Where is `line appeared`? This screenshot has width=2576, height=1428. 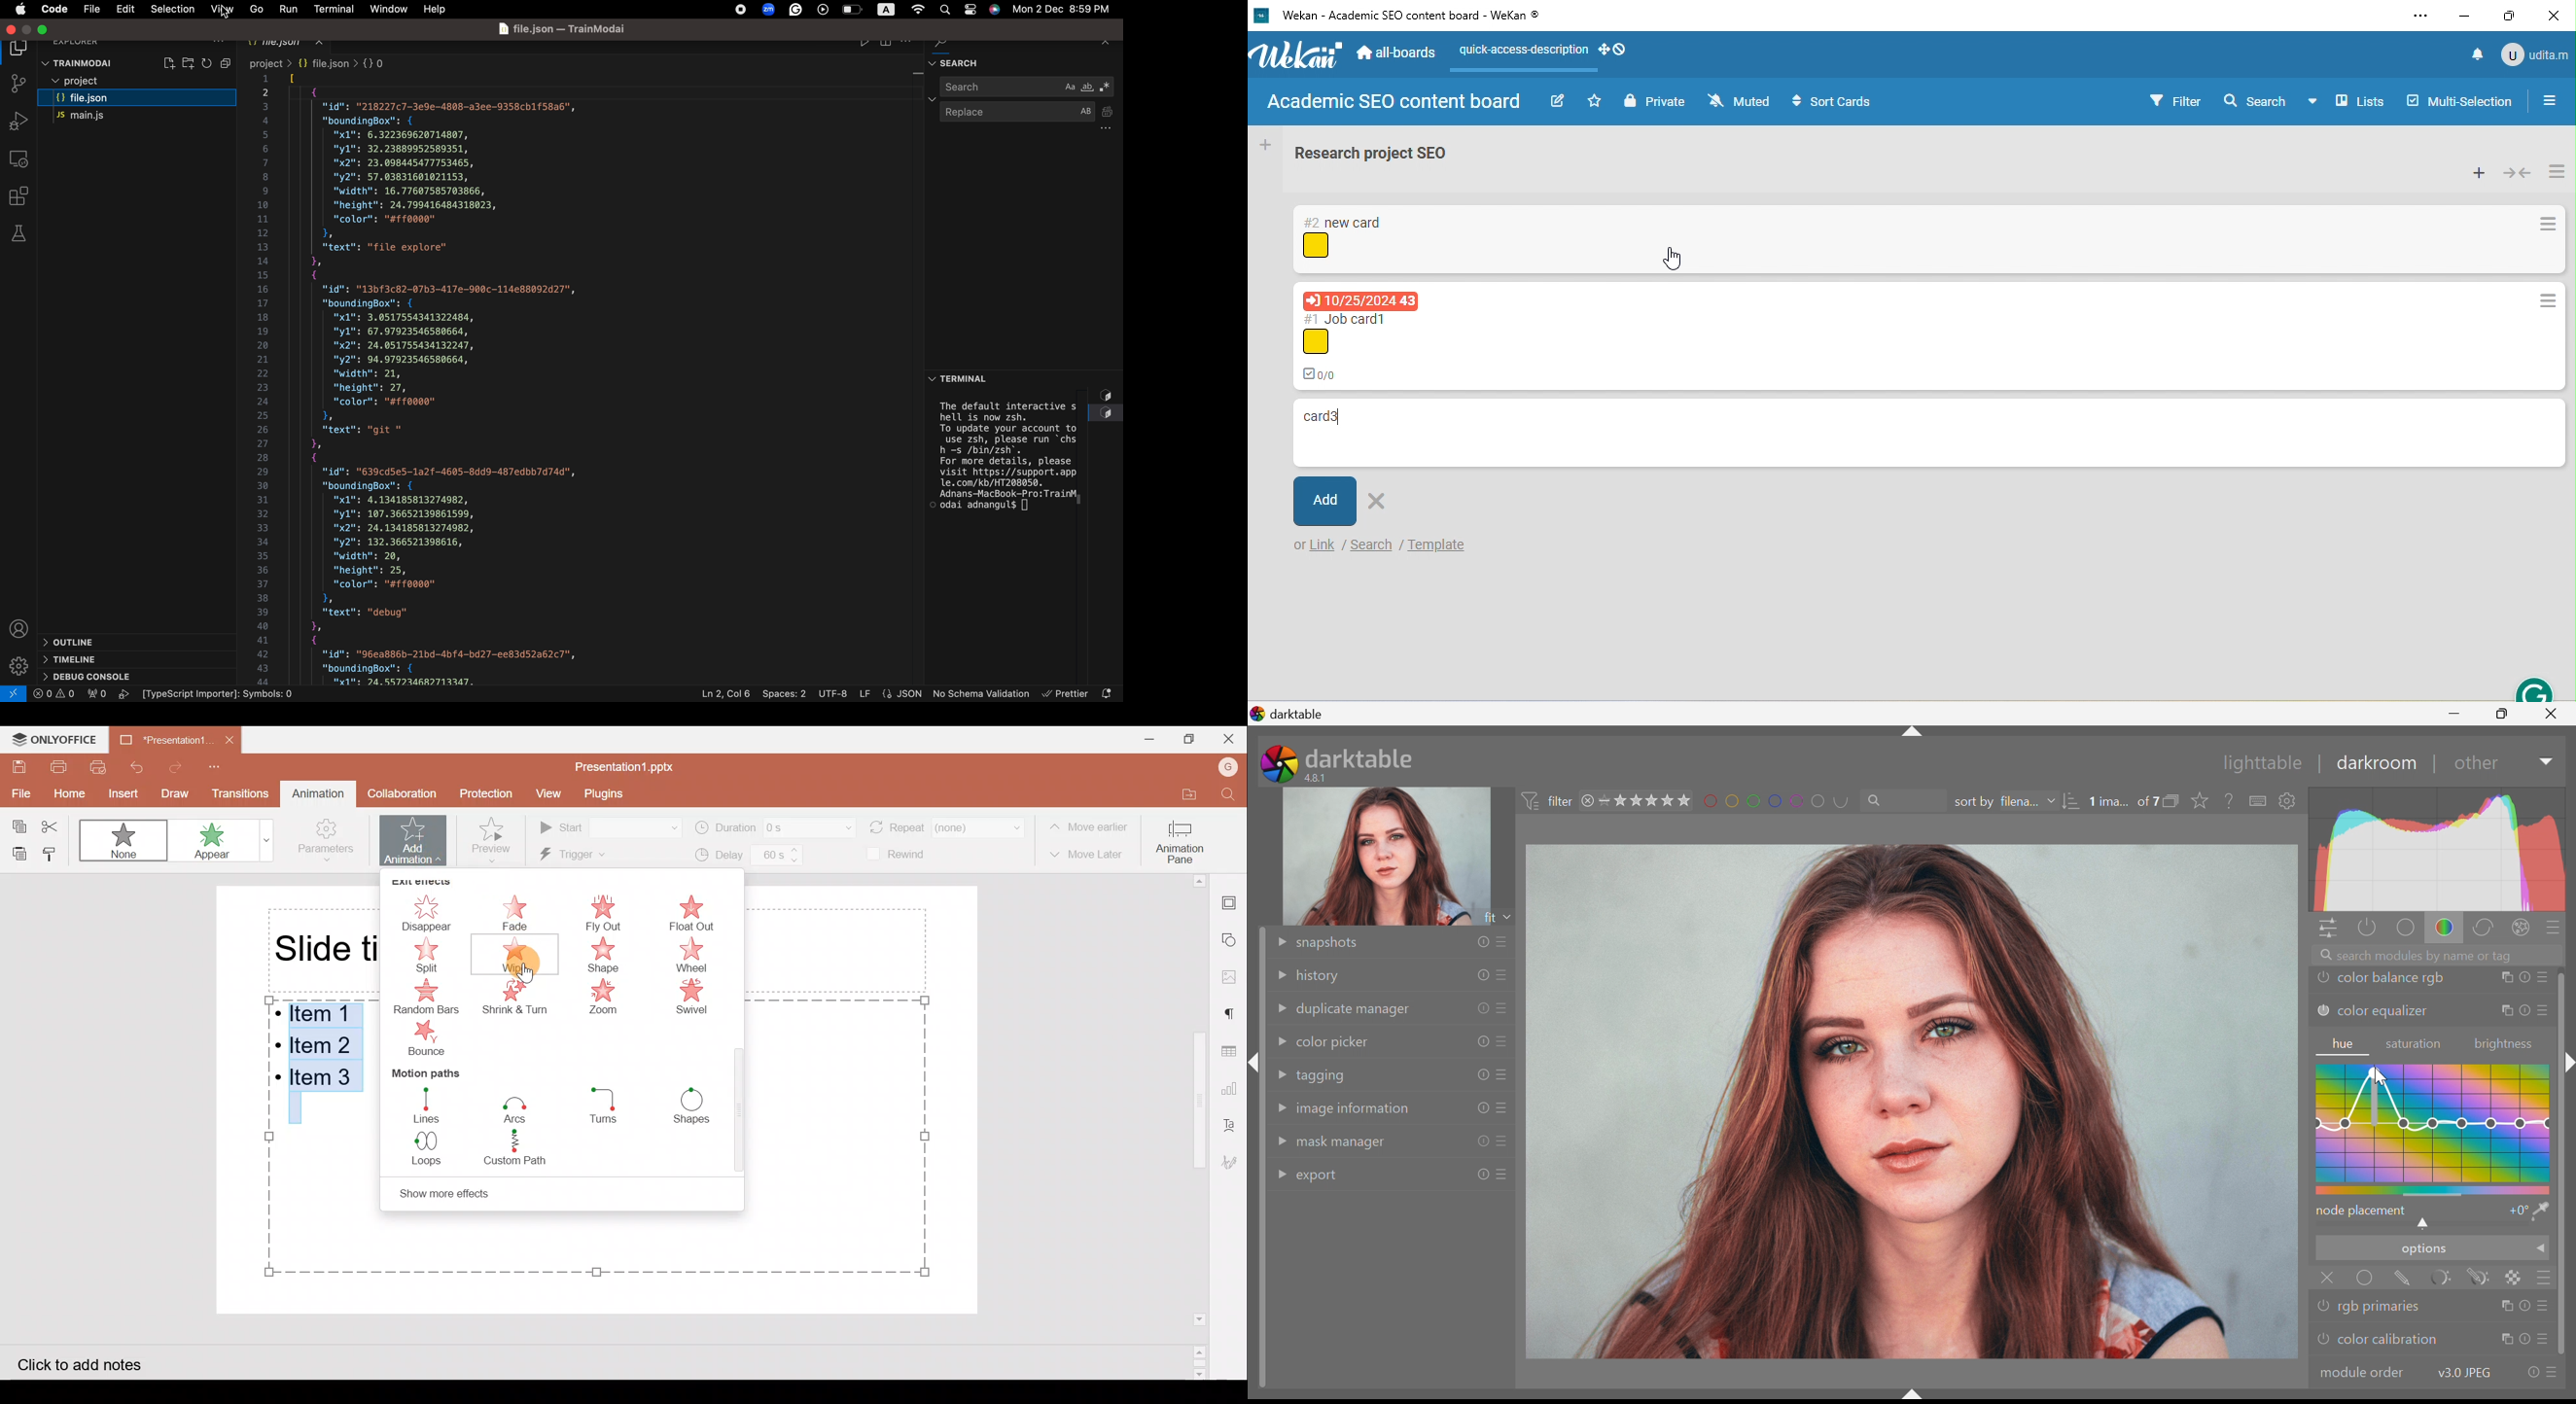
line appeared is located at coordinates (1535, 71).